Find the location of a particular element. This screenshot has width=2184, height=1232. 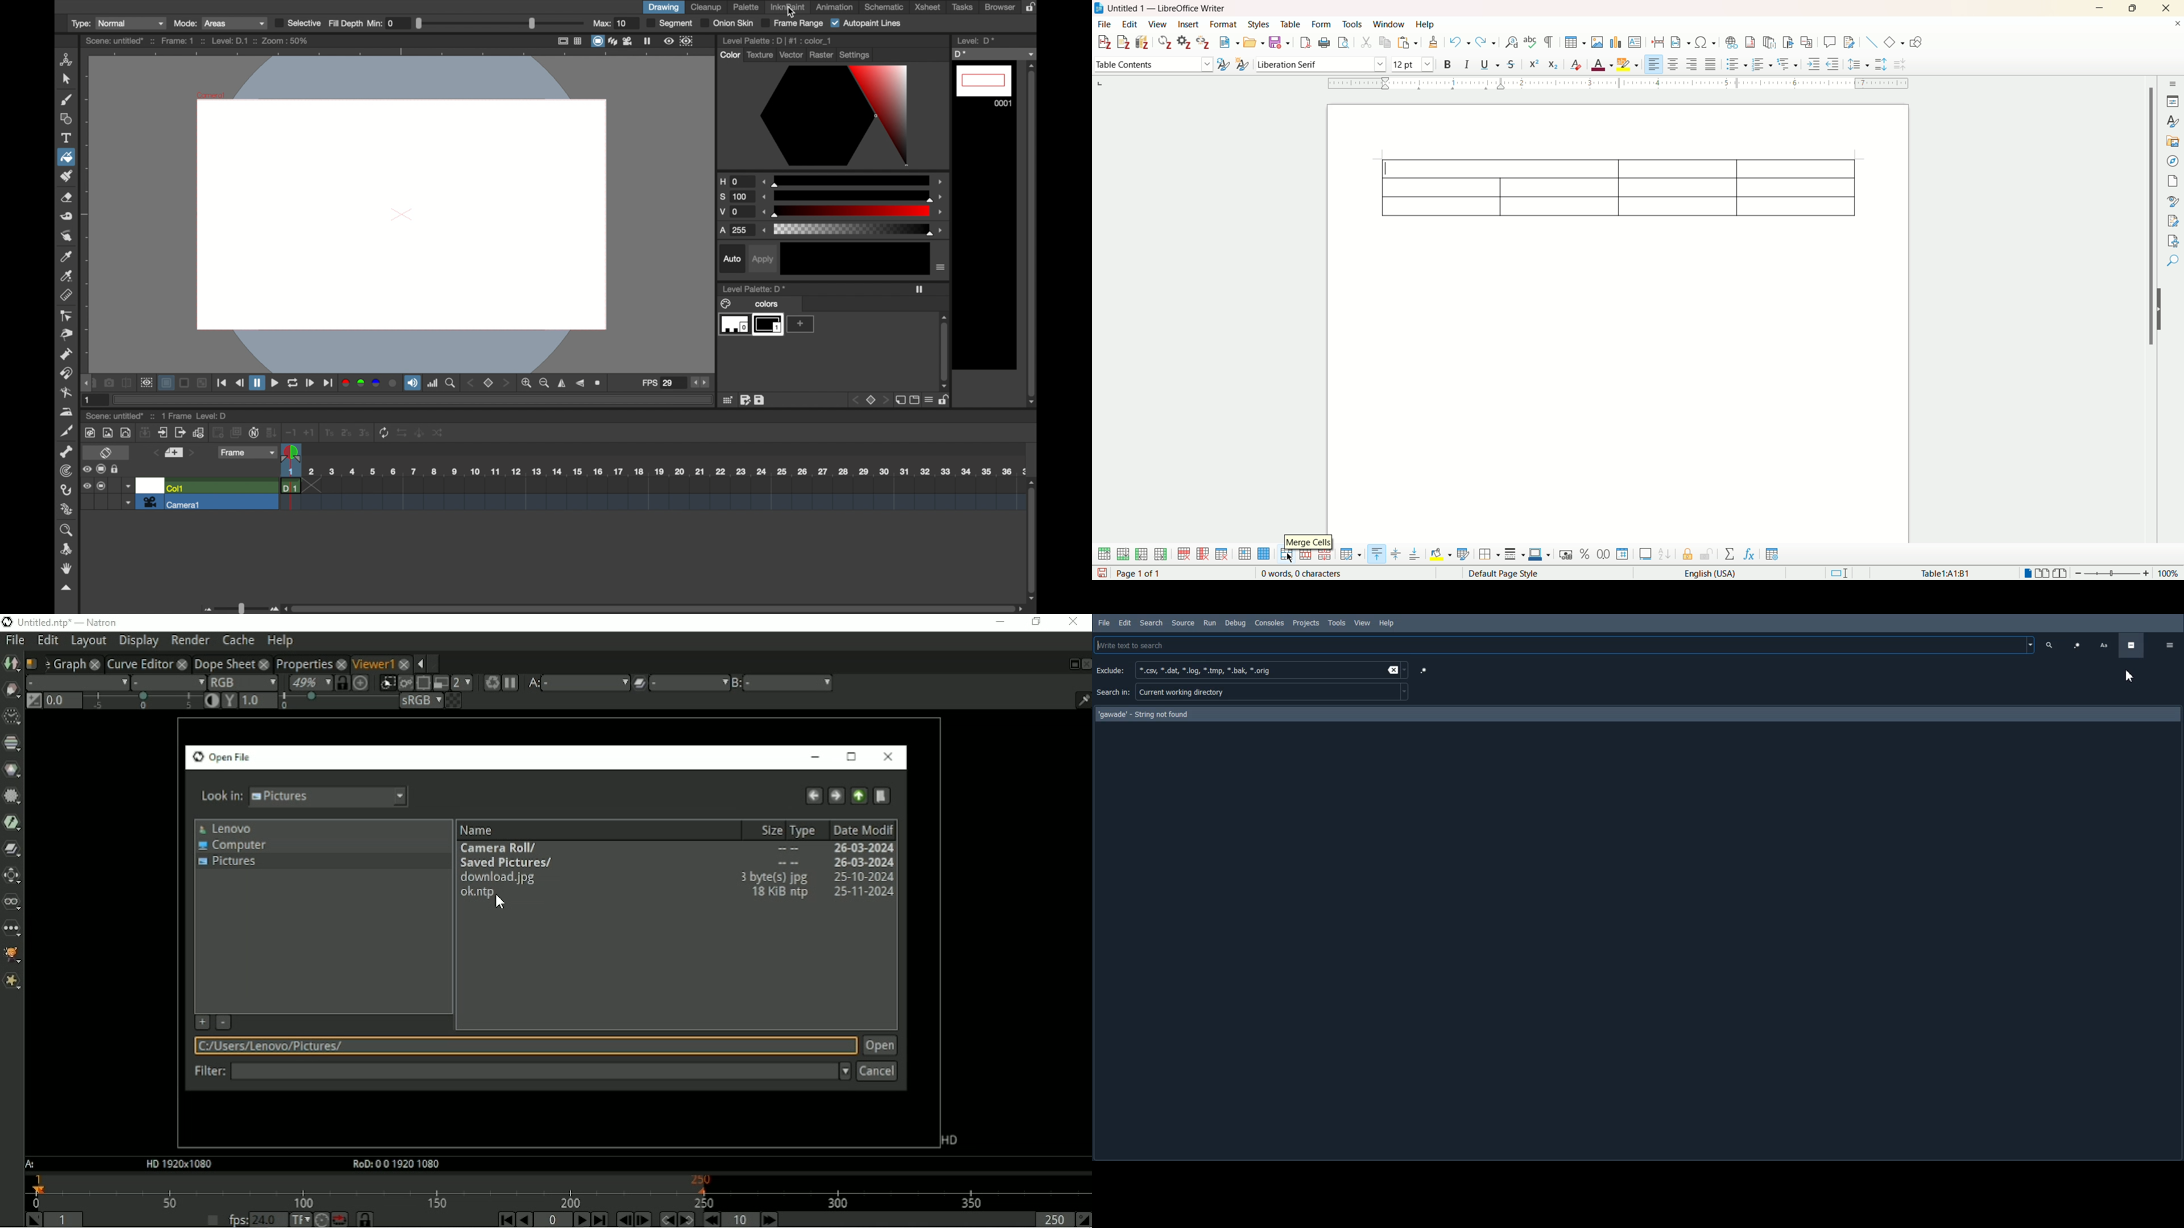

zoom factor is located at coordinates (2127, 573).